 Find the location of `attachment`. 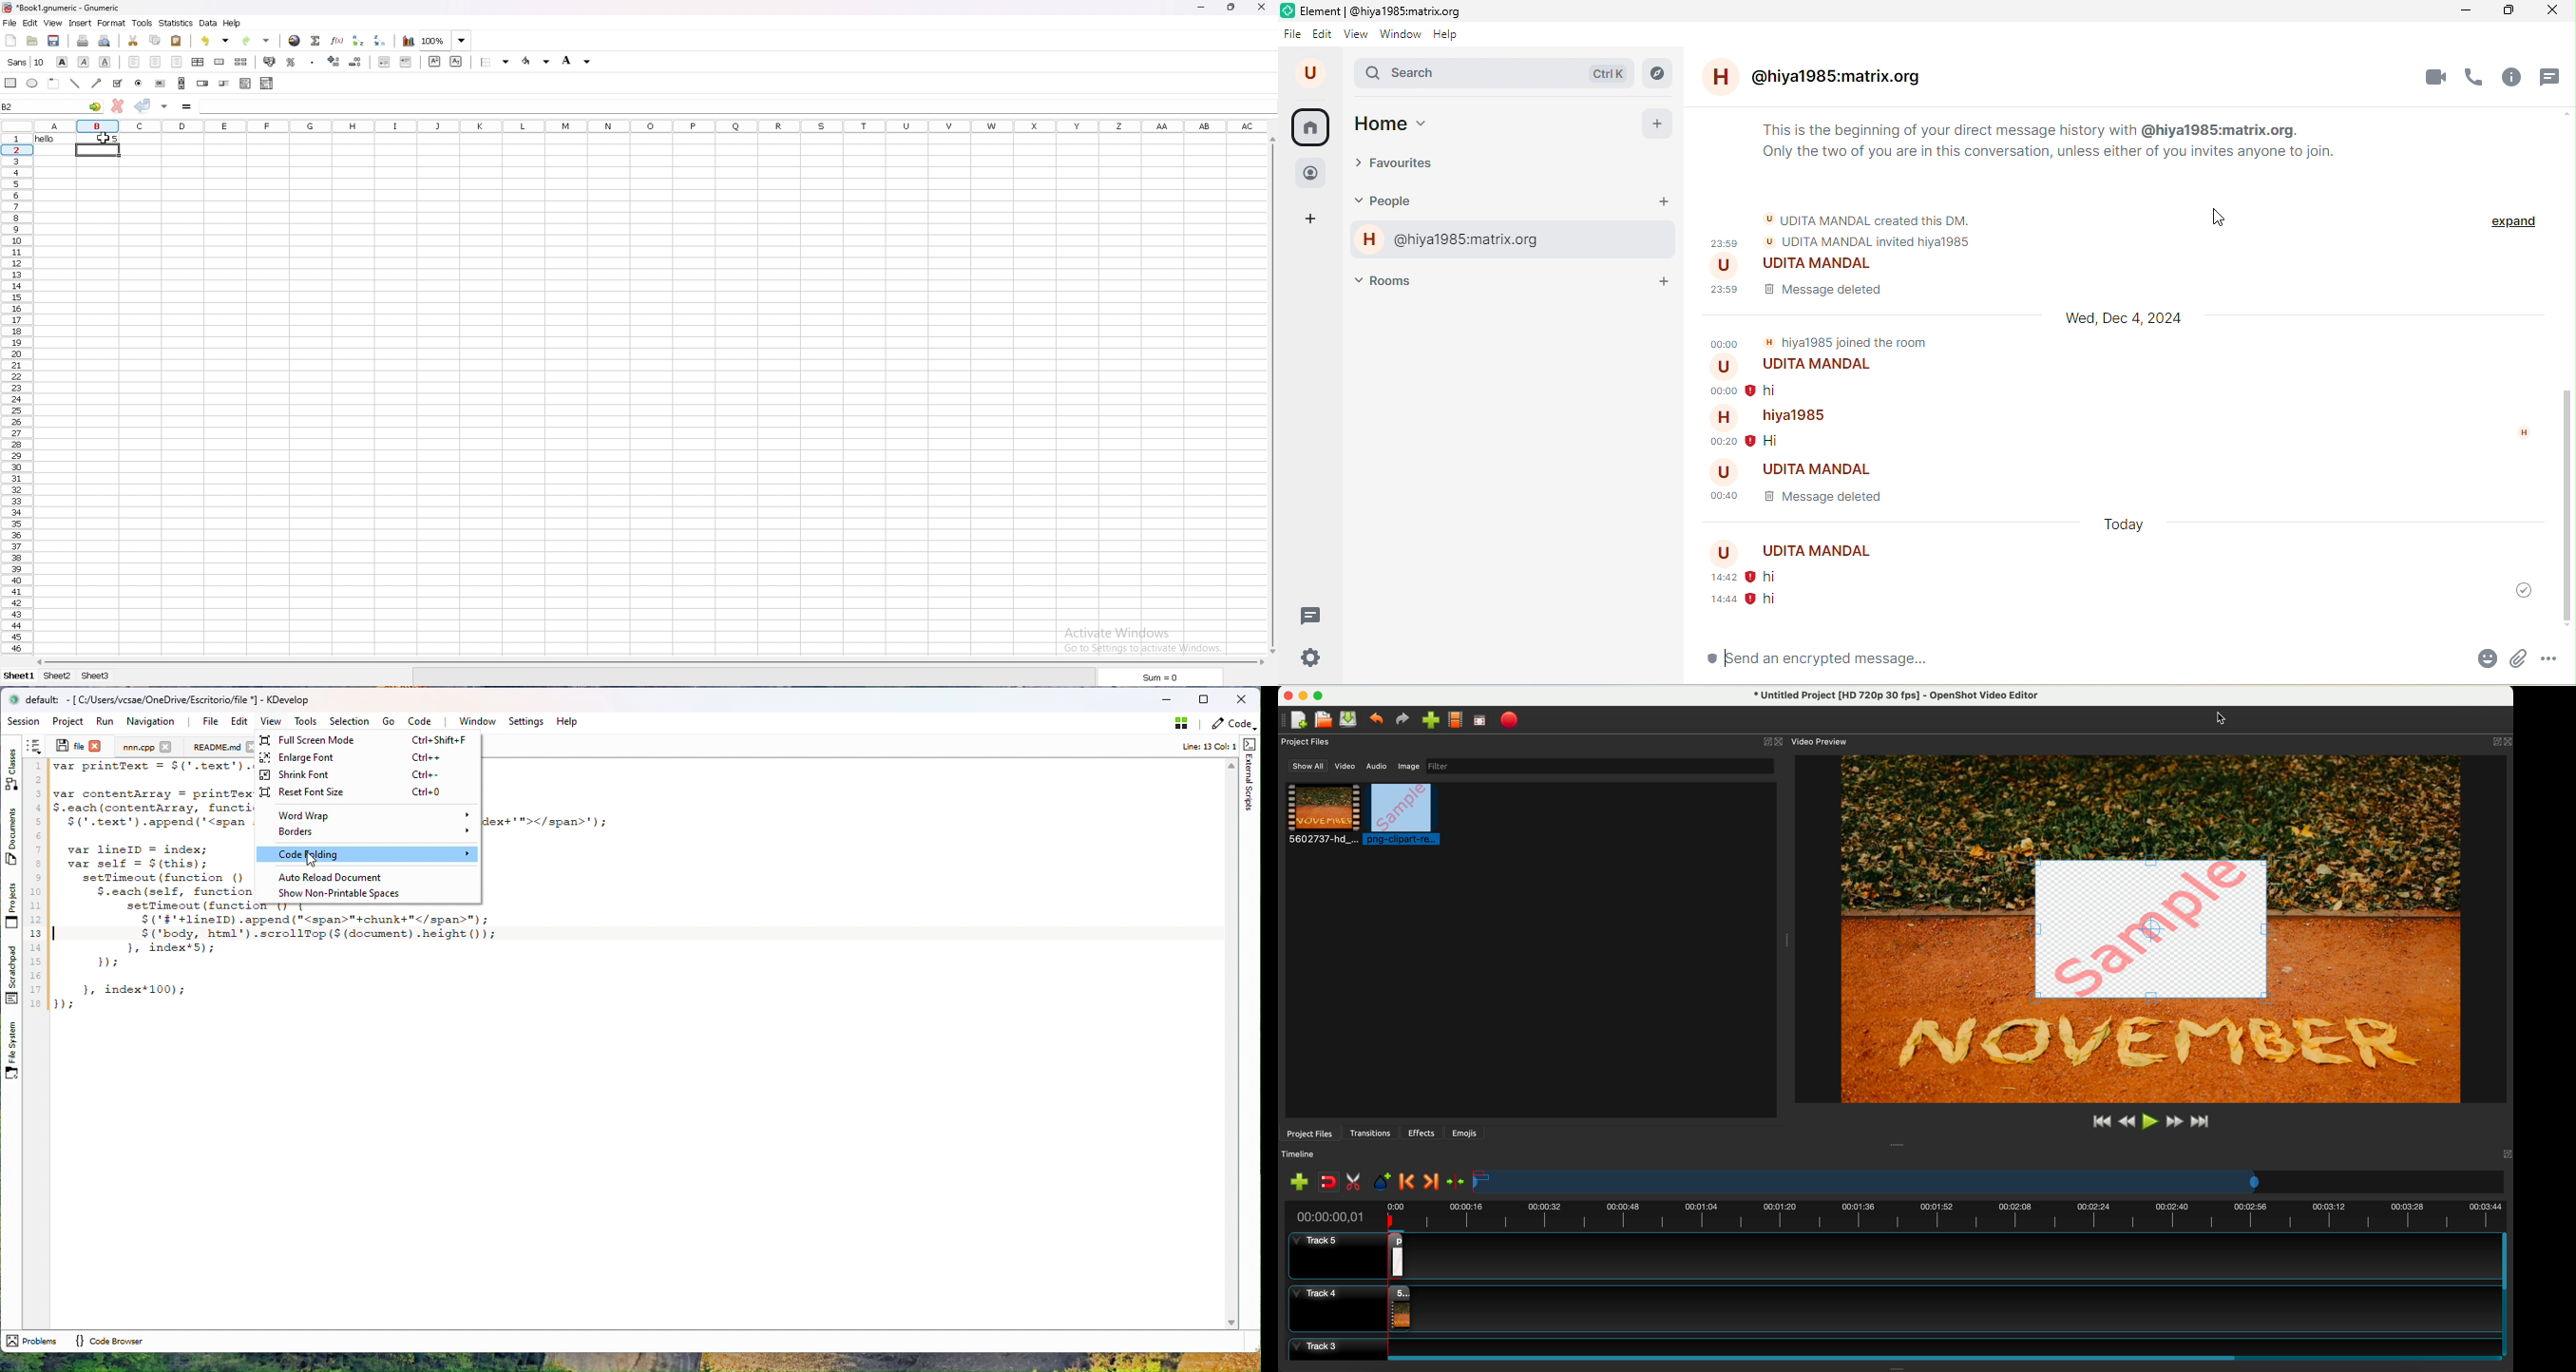

attachment is located at coordinates (2519, 658).